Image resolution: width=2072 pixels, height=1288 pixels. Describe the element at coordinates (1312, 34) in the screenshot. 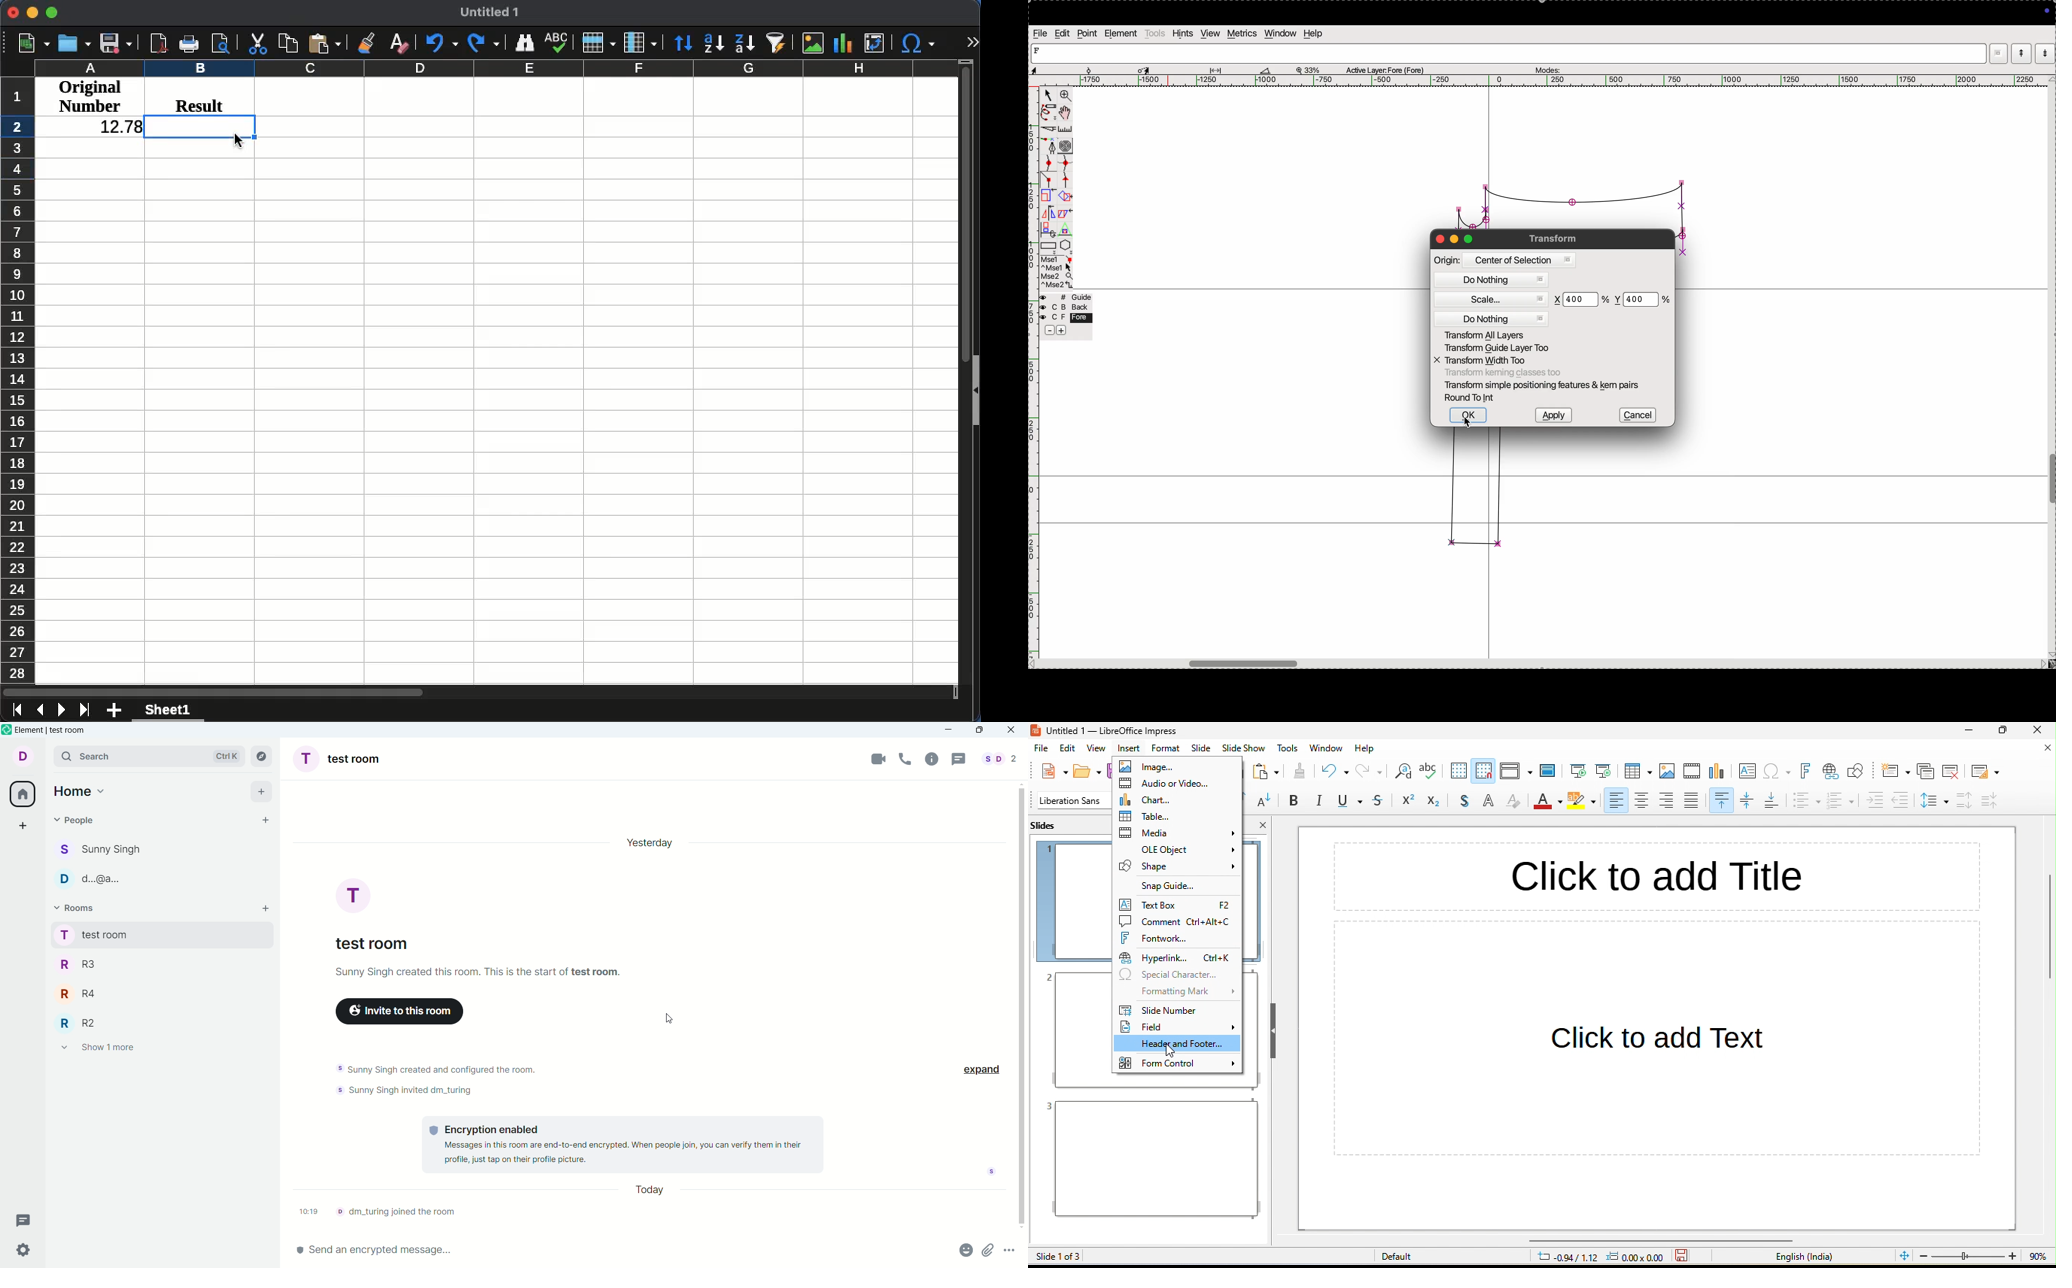

I see `help` at that location.